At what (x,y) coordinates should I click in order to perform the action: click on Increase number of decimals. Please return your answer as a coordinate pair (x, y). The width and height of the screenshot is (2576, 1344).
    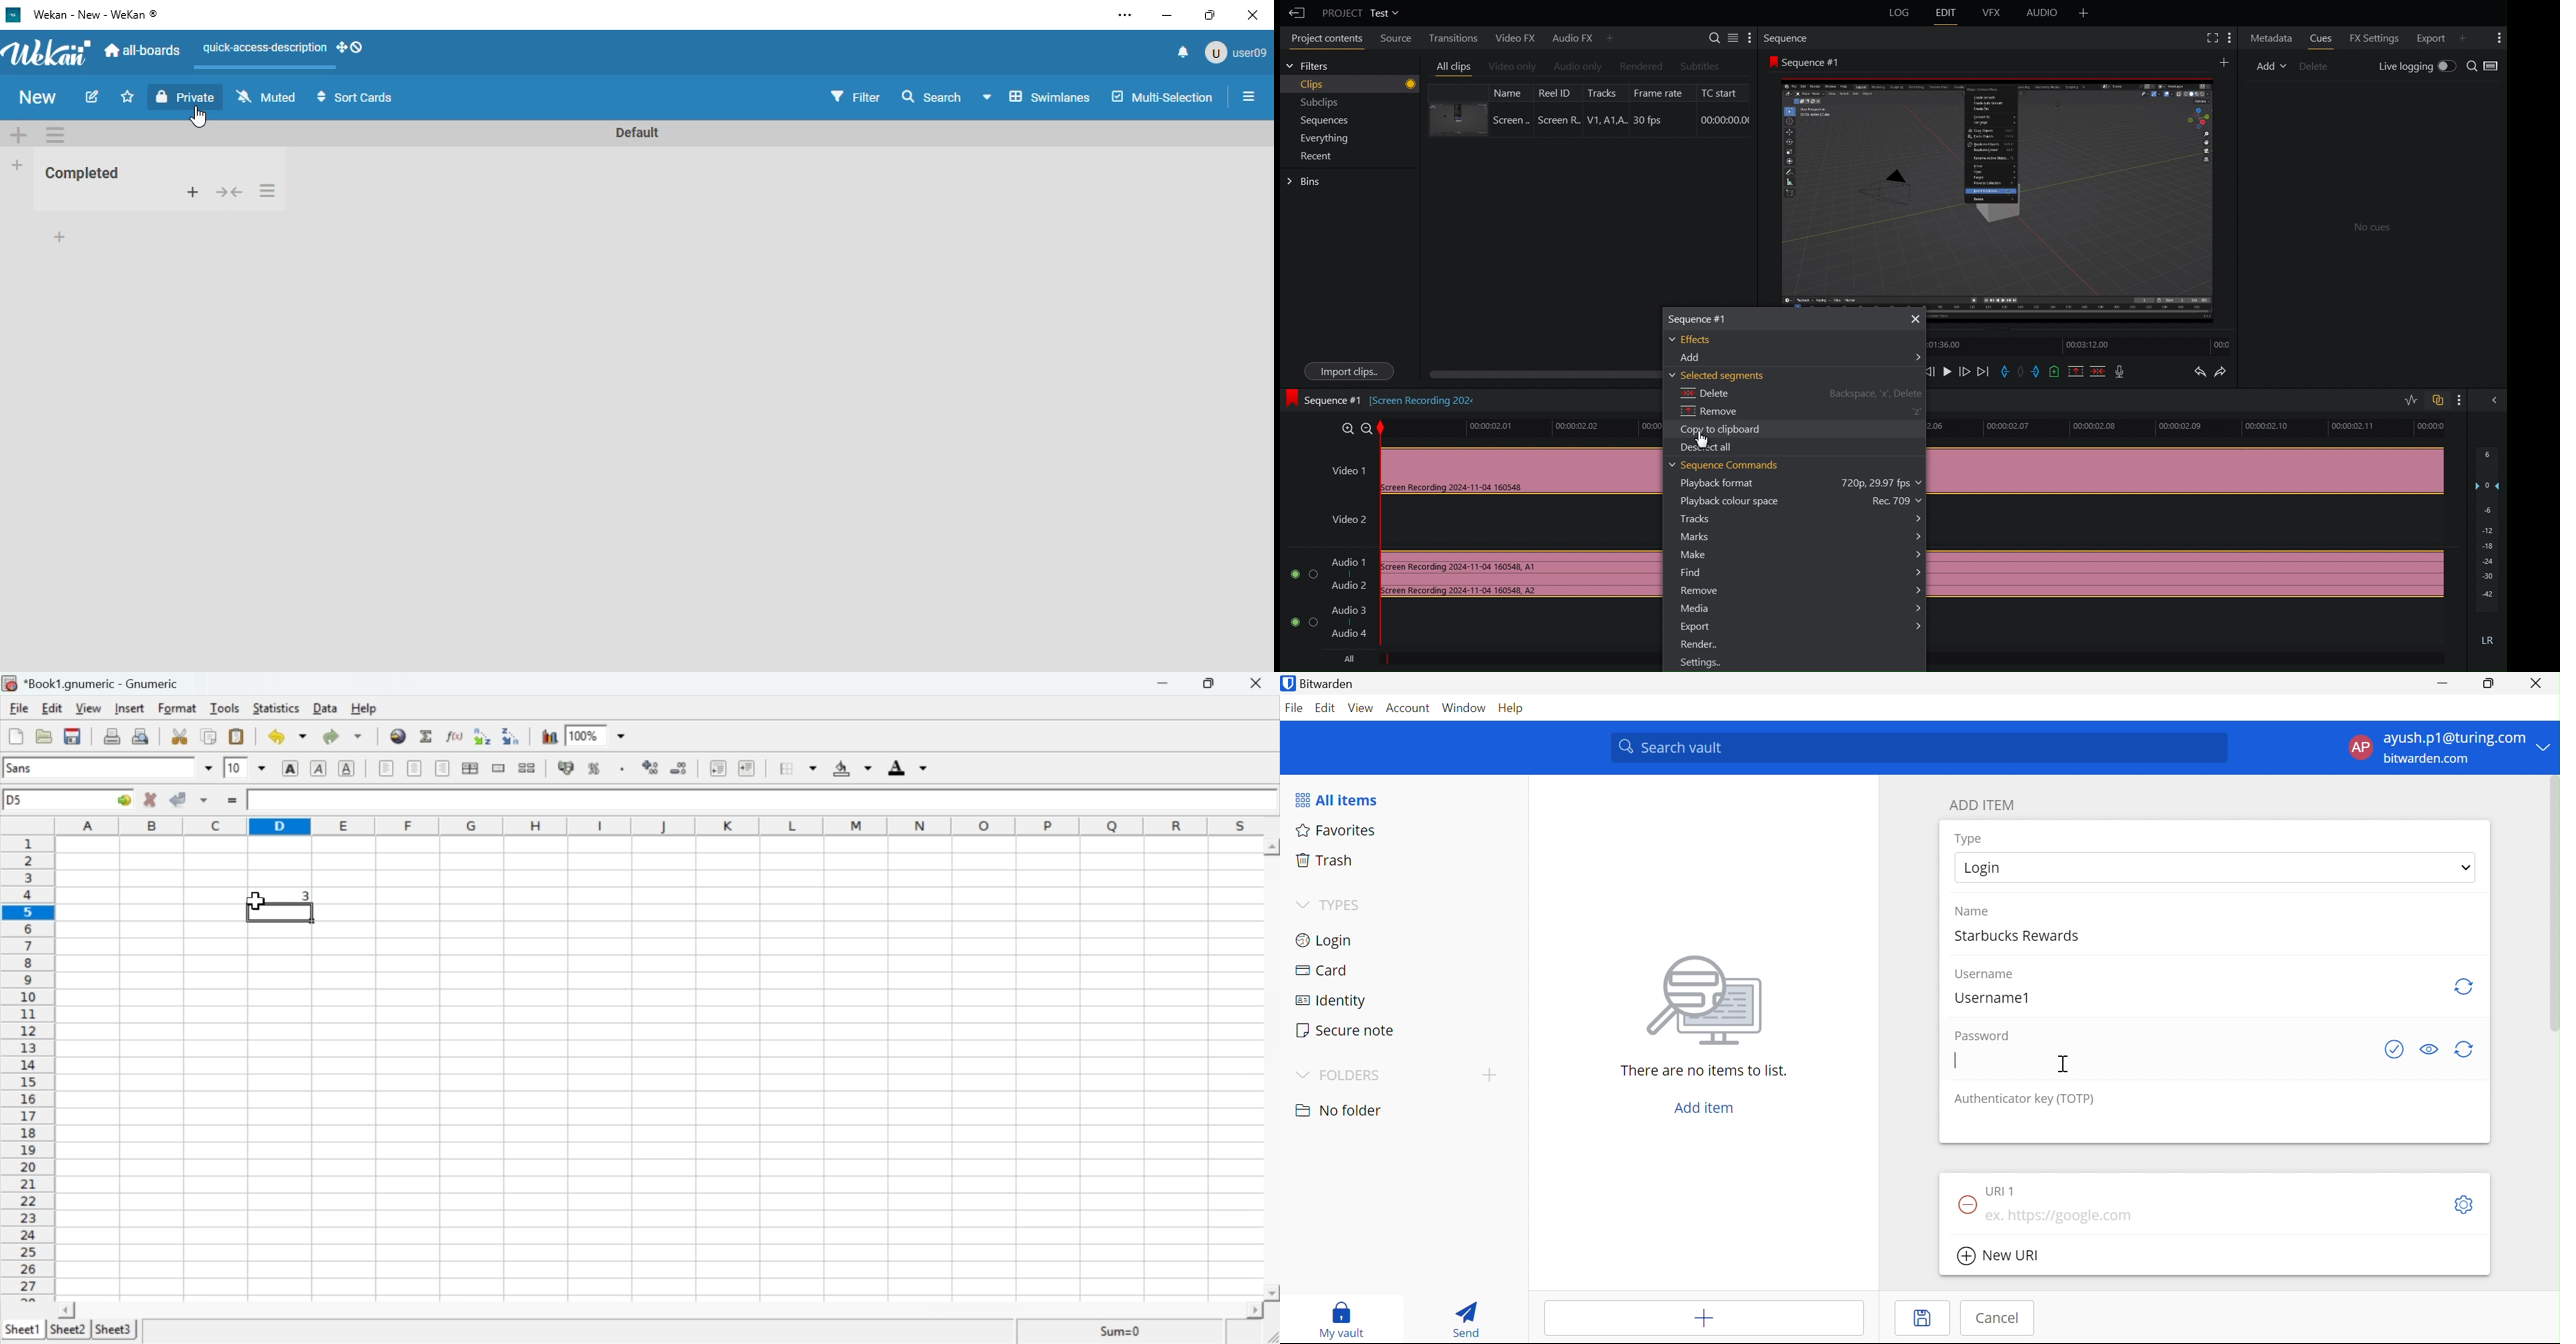
    Looking at the image, I should click on (652, 768).